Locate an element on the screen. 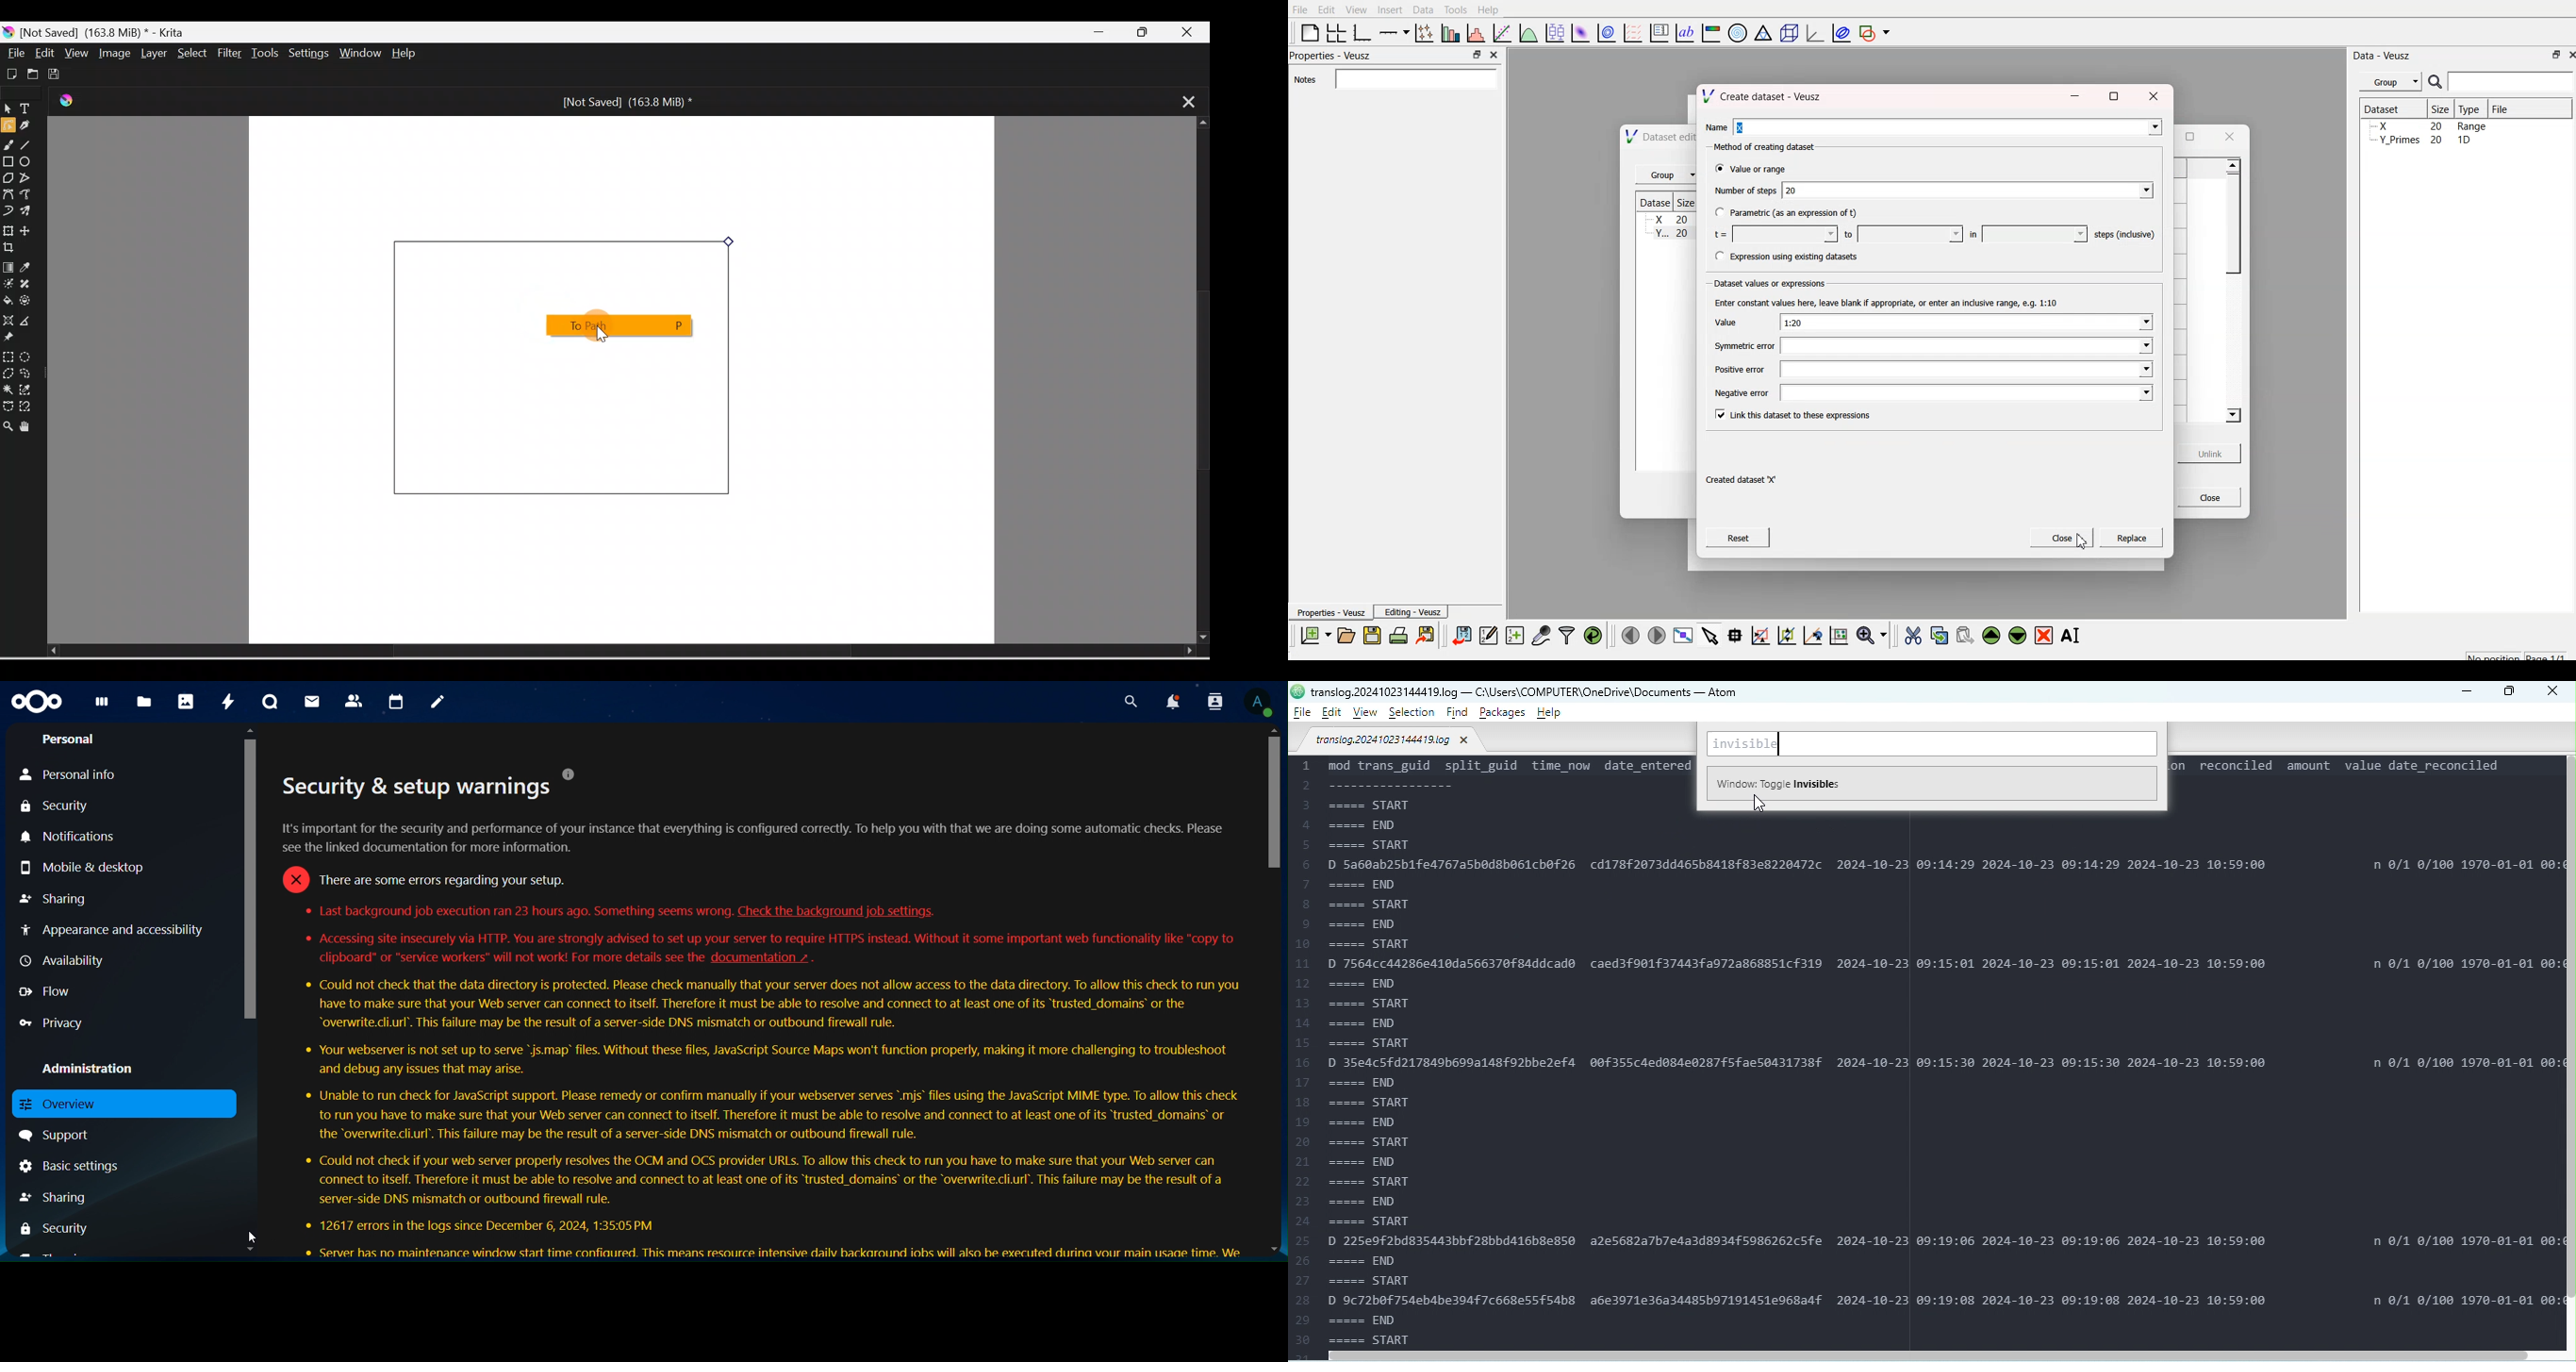 The width and height of the screenshot is (2576, 1372). Edit is located at coordinates (1331, 713).